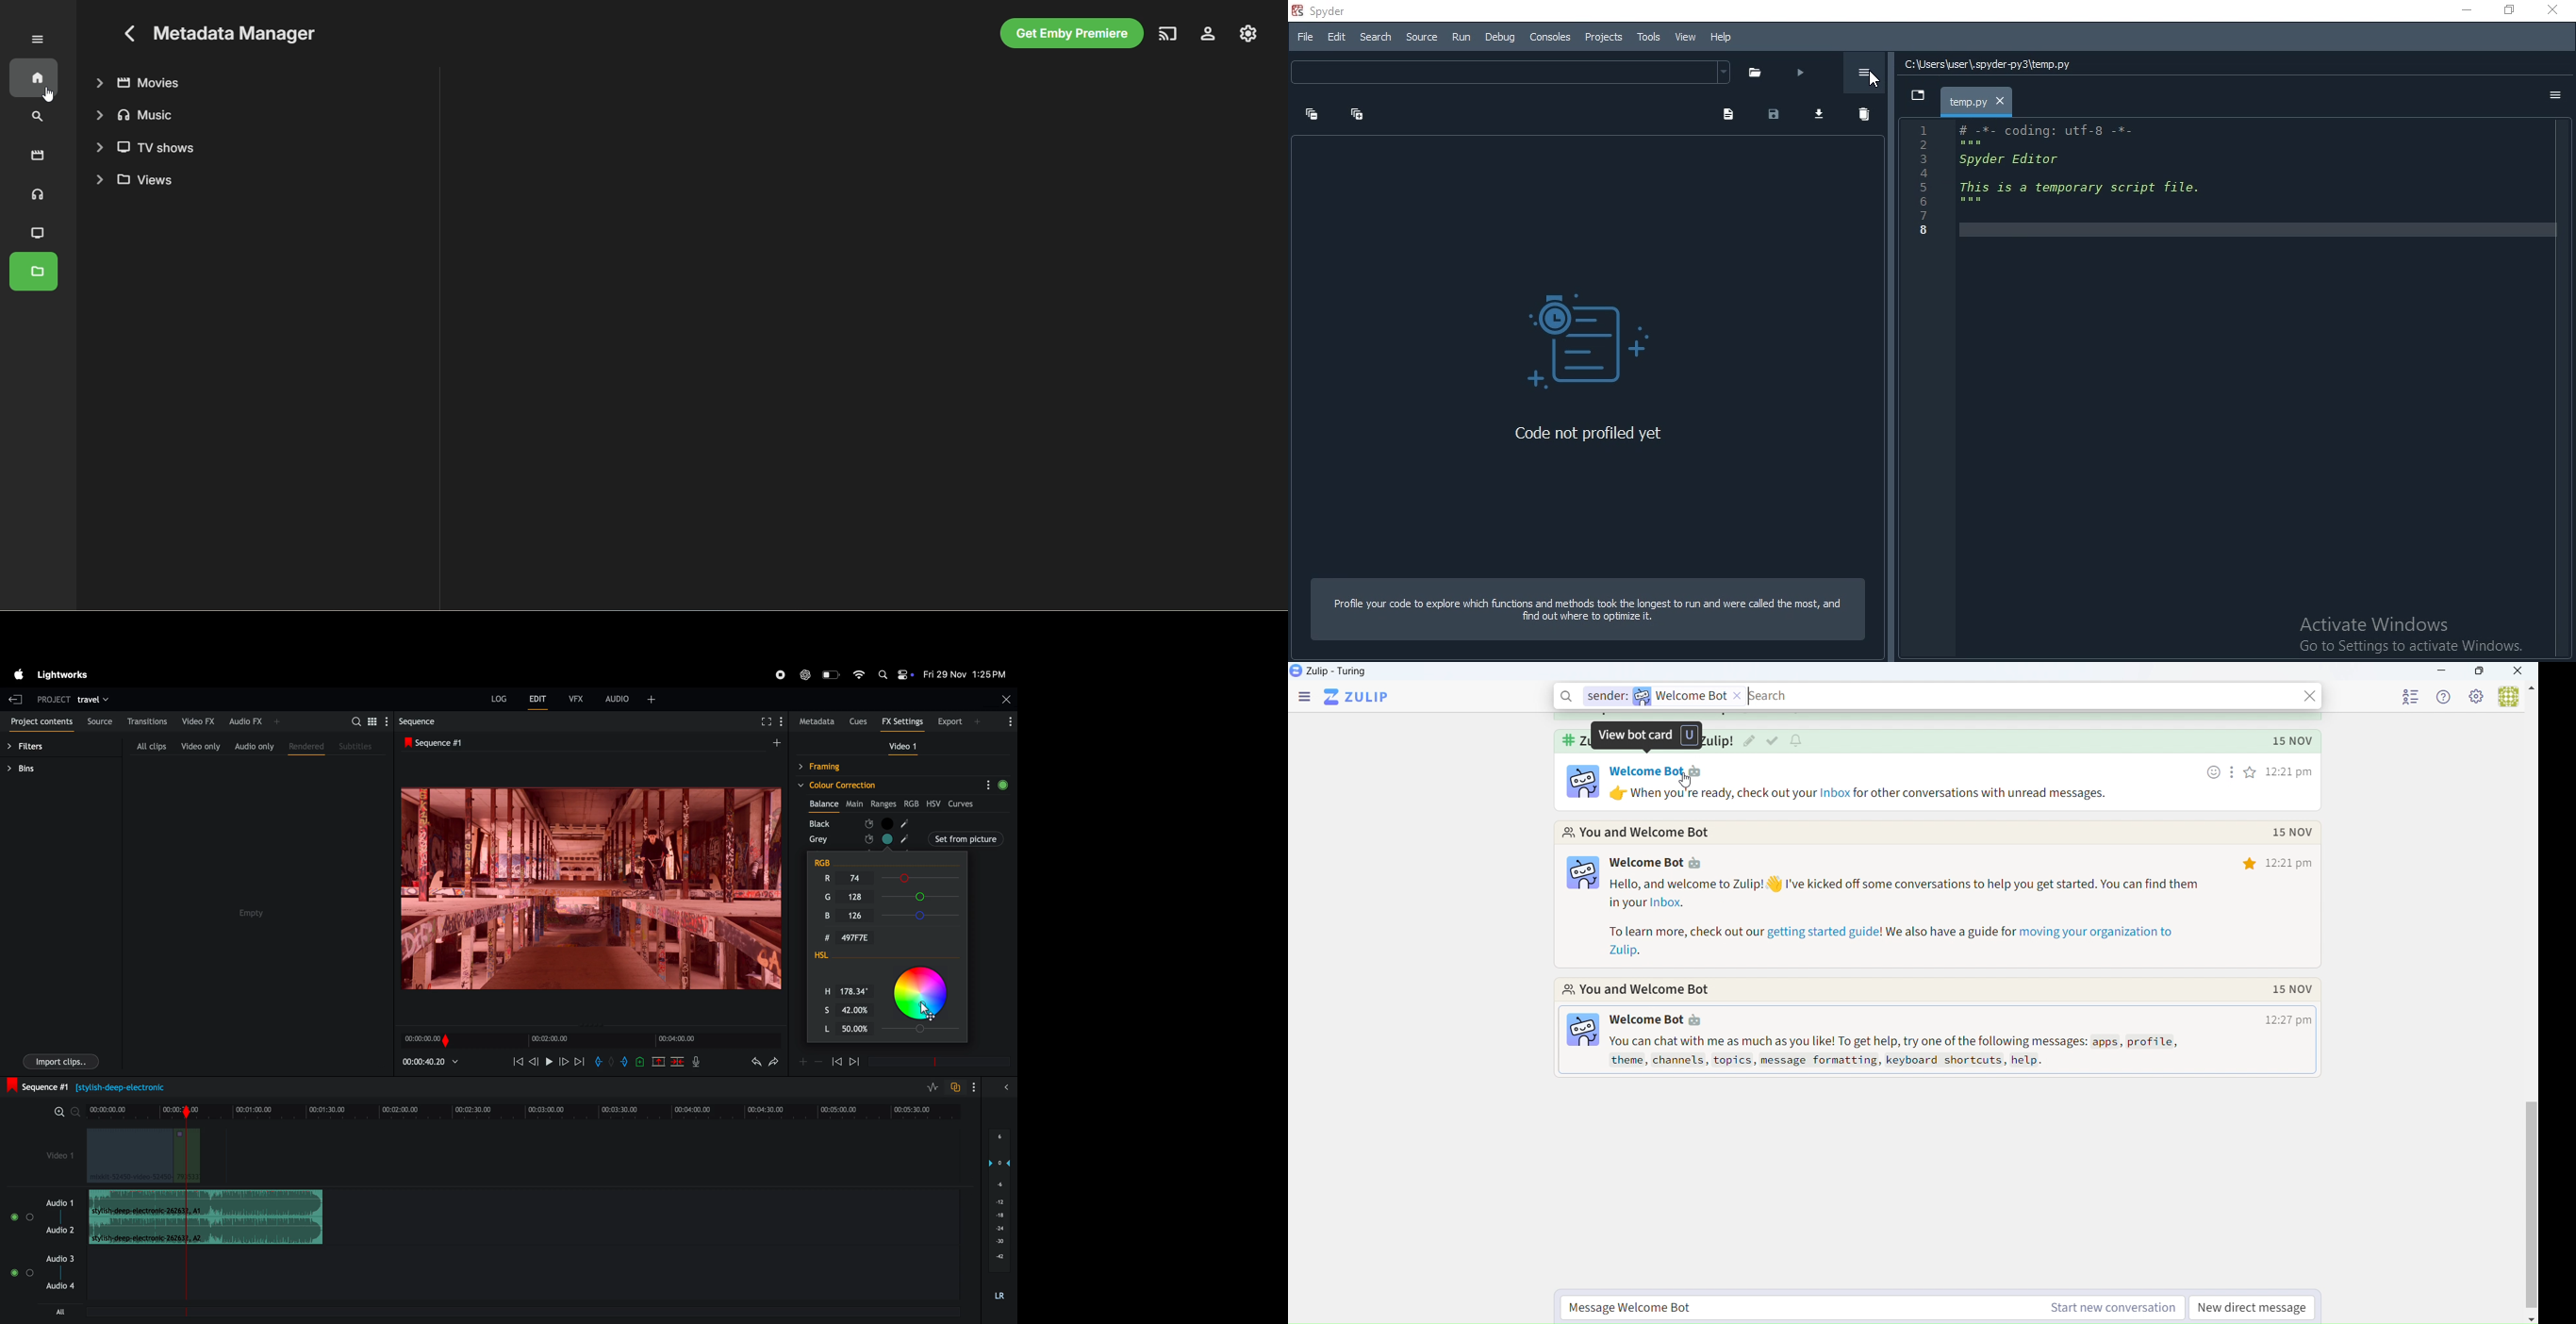 This screenshot has width=2576, height=1344. Describe the element at coordinates (206, 1203) in the screenshot. I see `audio clip` at that location.